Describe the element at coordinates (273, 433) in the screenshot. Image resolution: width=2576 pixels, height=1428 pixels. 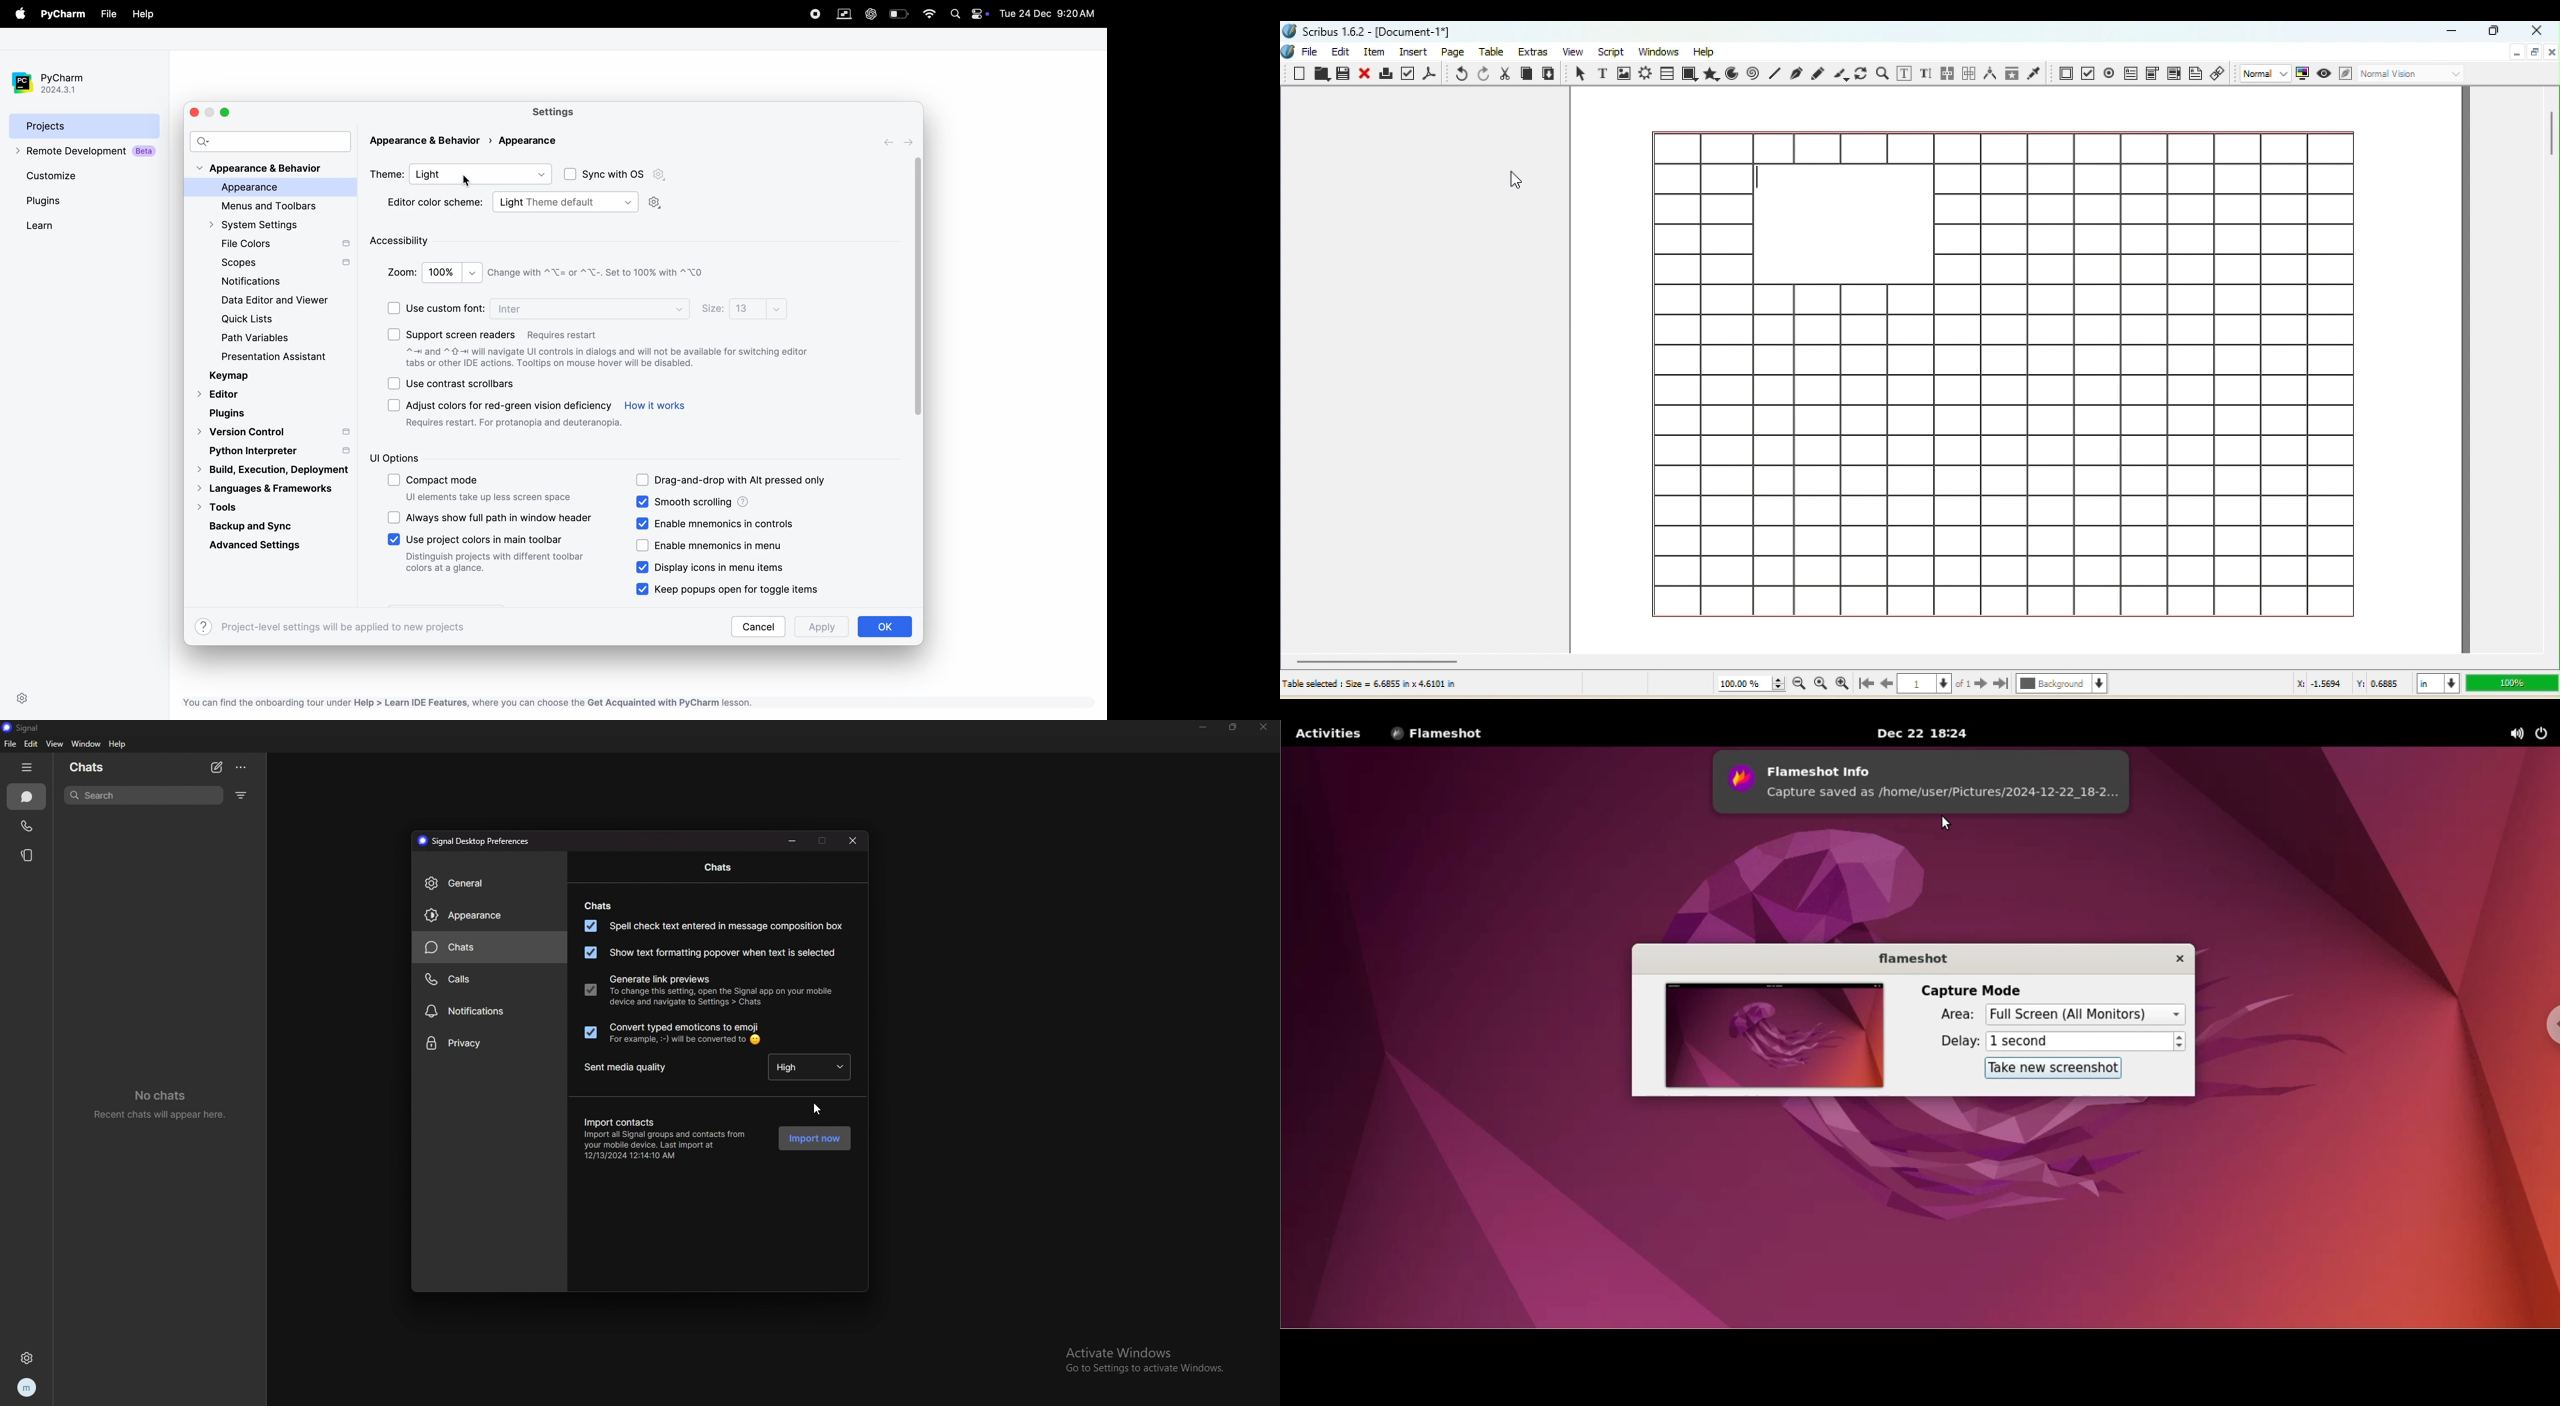
I see `version control` at that location.